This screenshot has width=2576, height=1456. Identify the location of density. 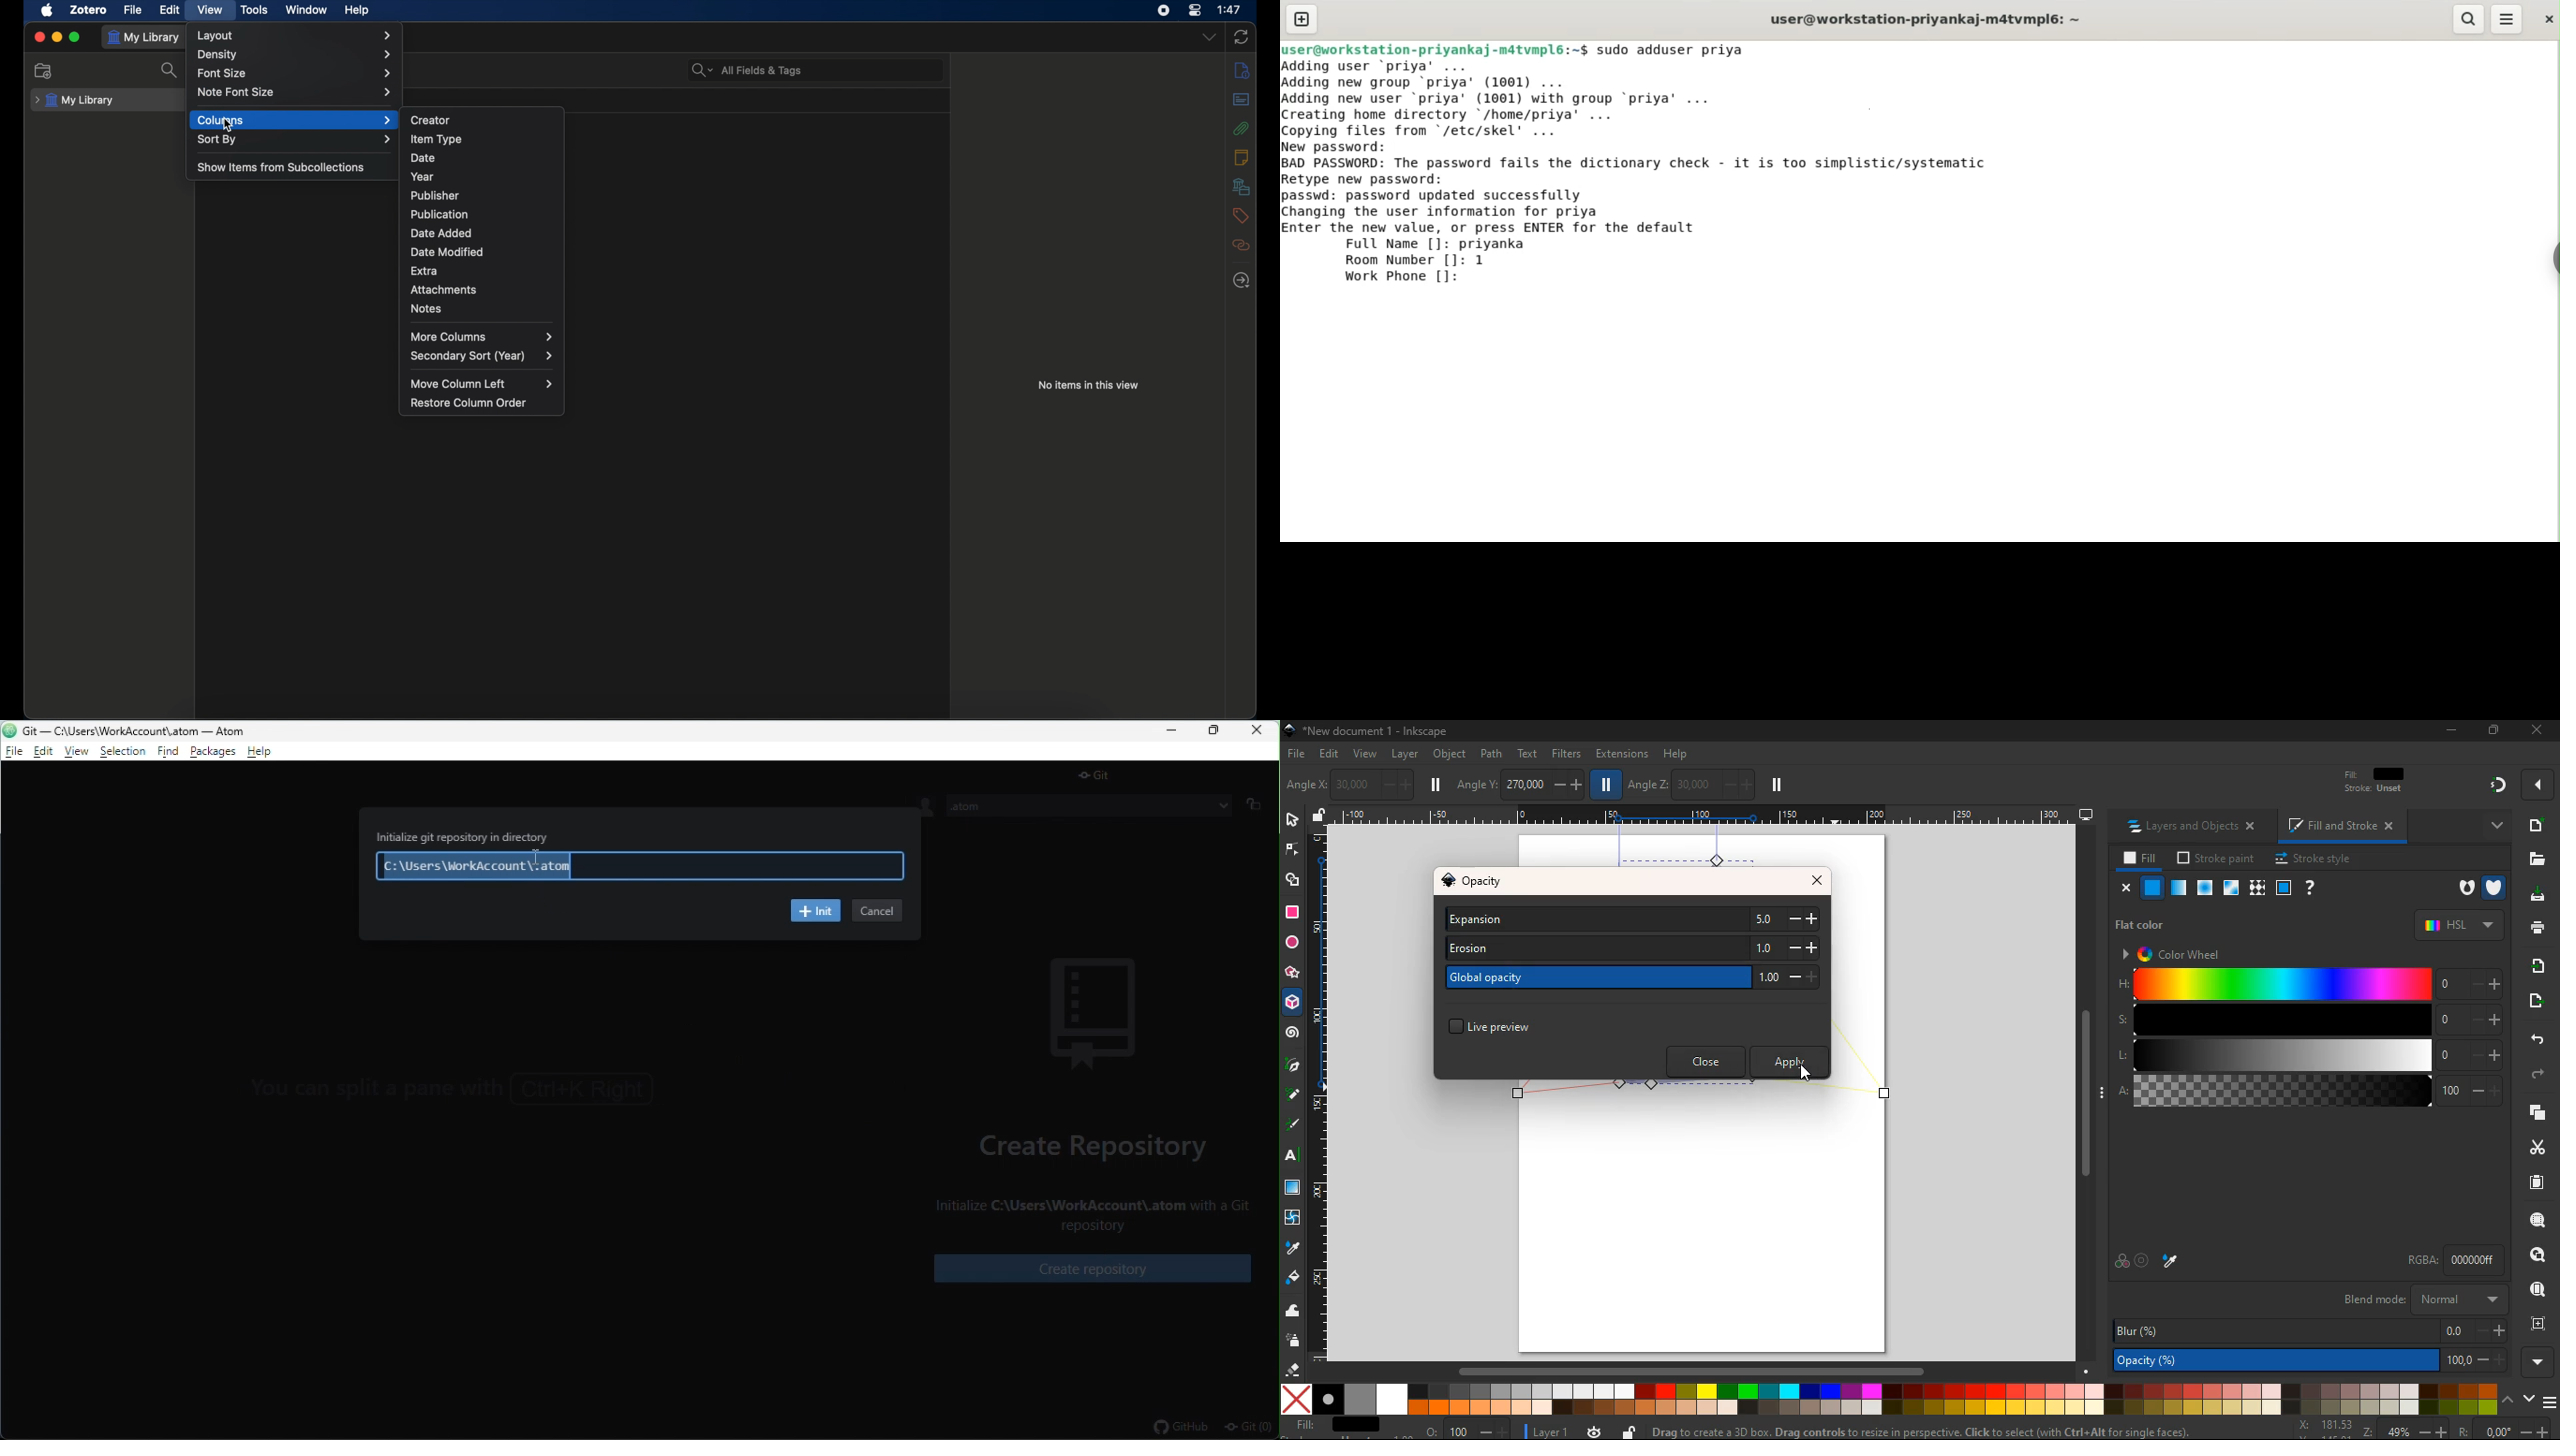
(297, 55).